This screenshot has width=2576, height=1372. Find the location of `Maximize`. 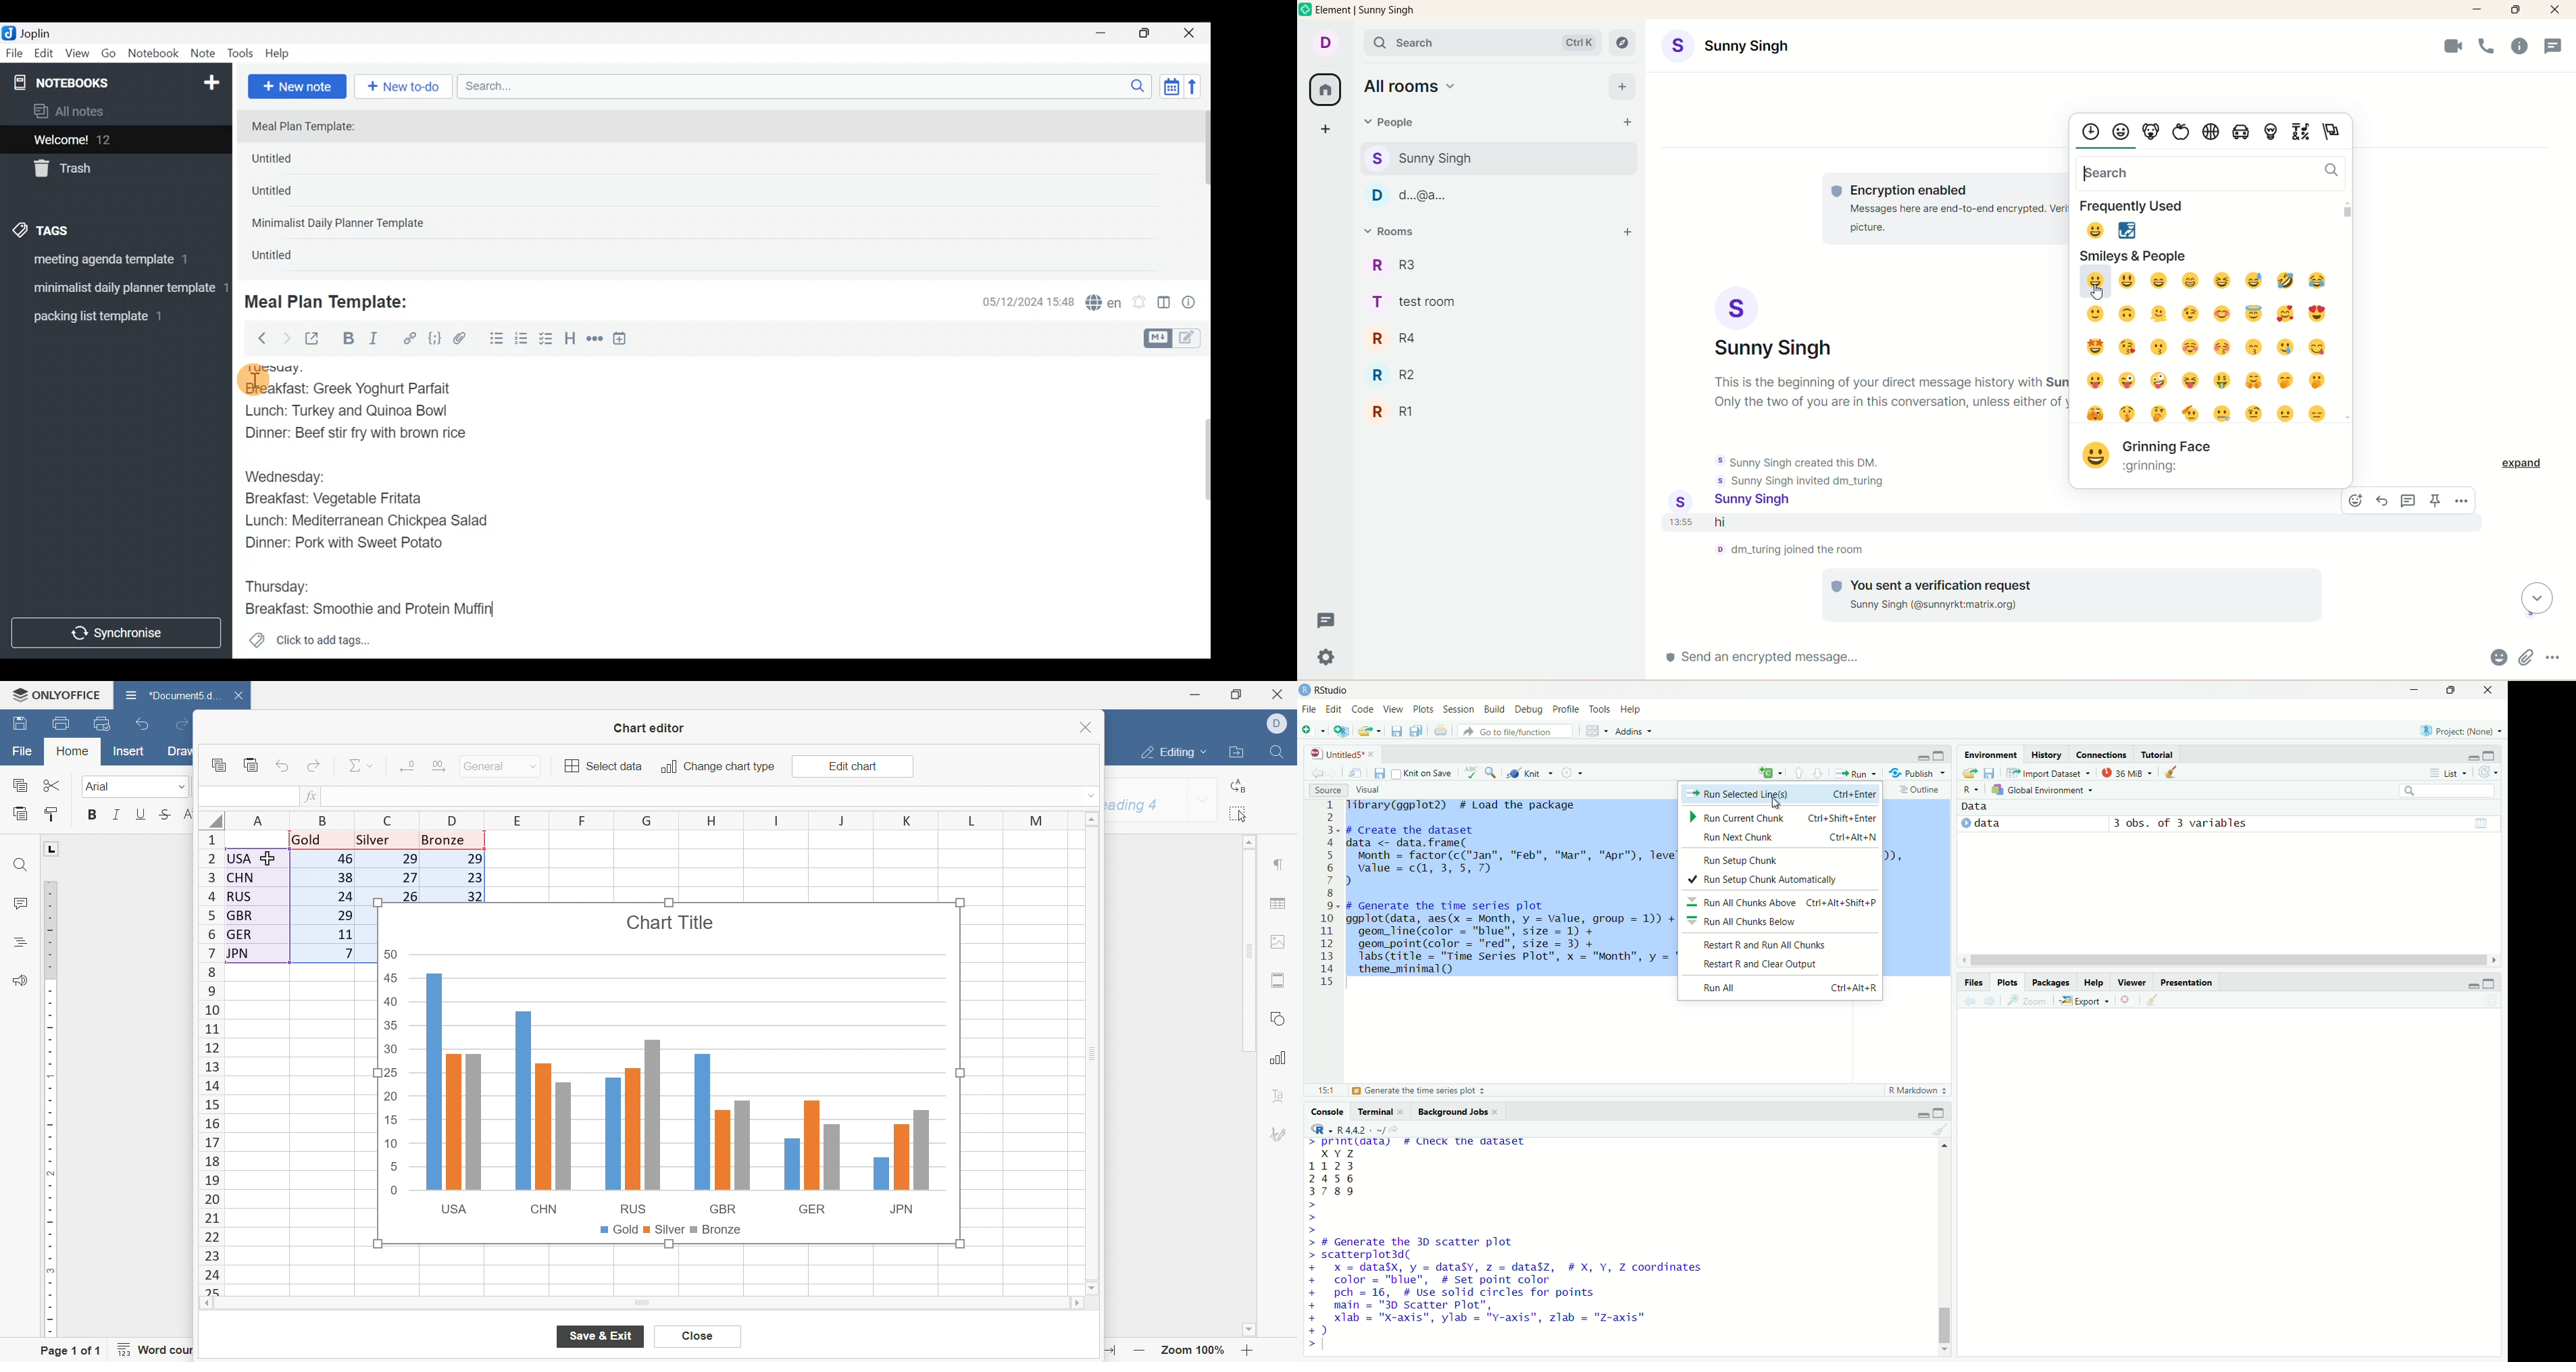

Maximize is located at coordinates (1152, 33).